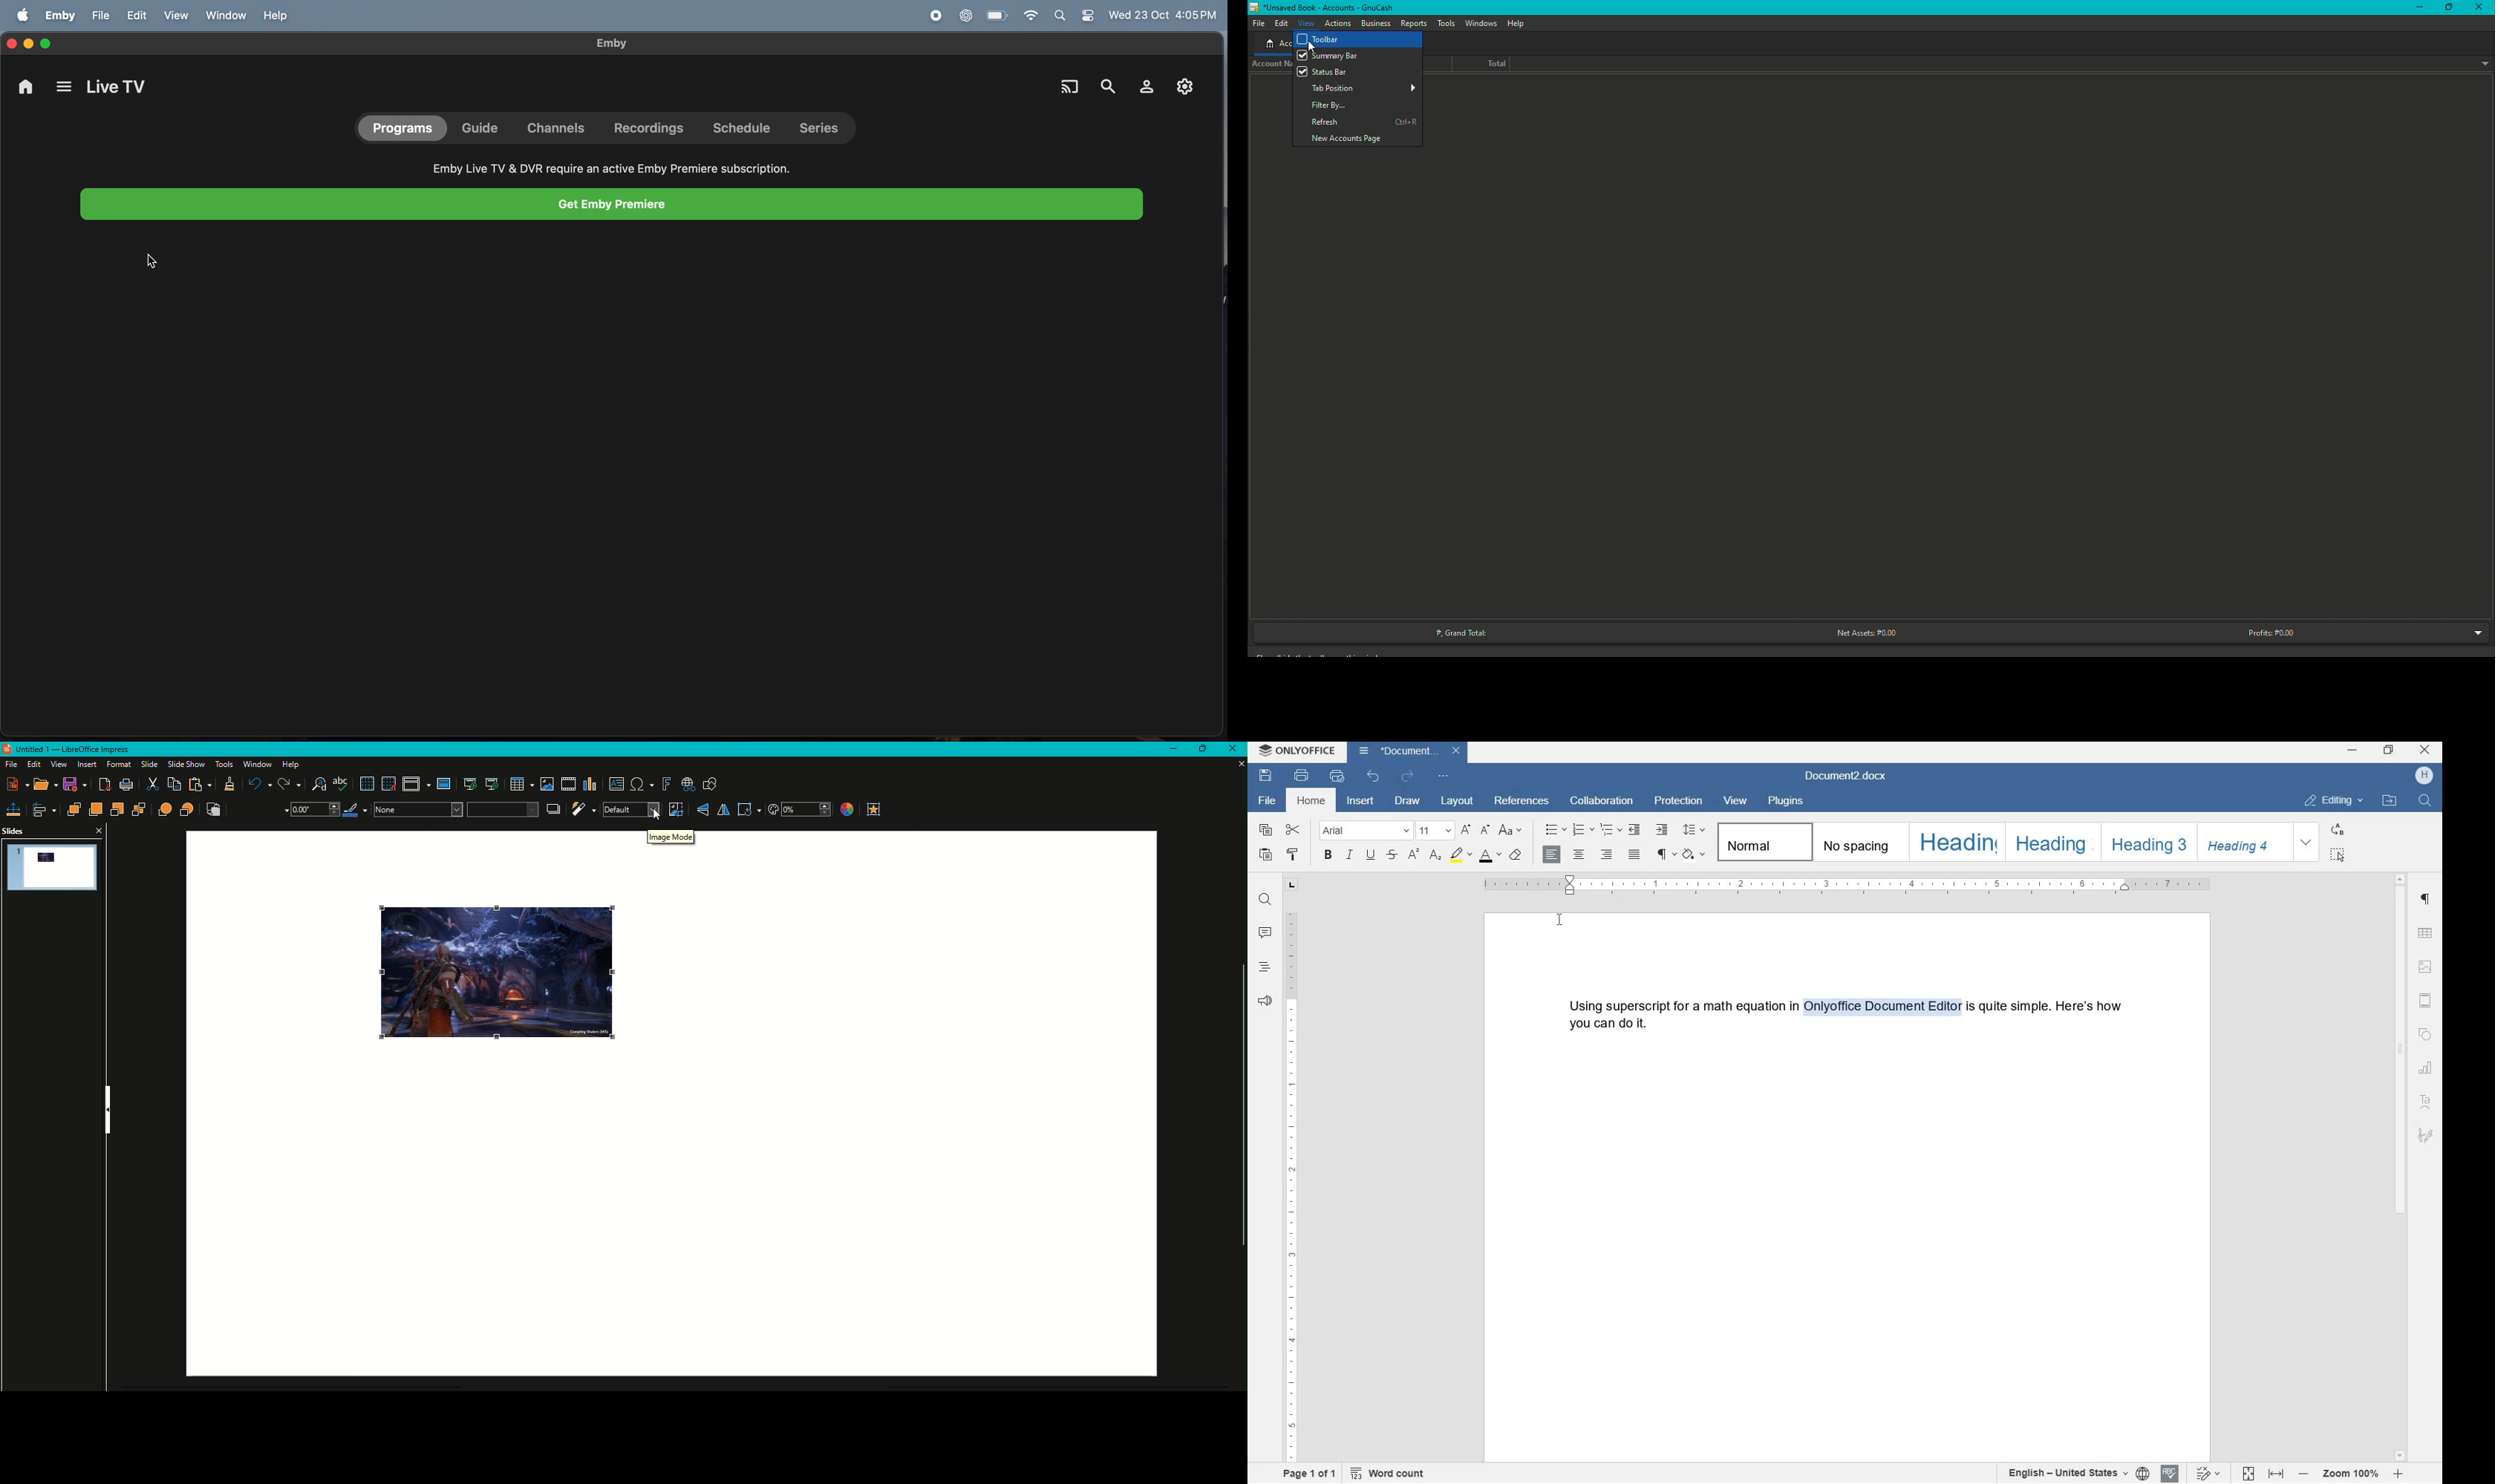  I want to click on Transparency, so click(799, 810).